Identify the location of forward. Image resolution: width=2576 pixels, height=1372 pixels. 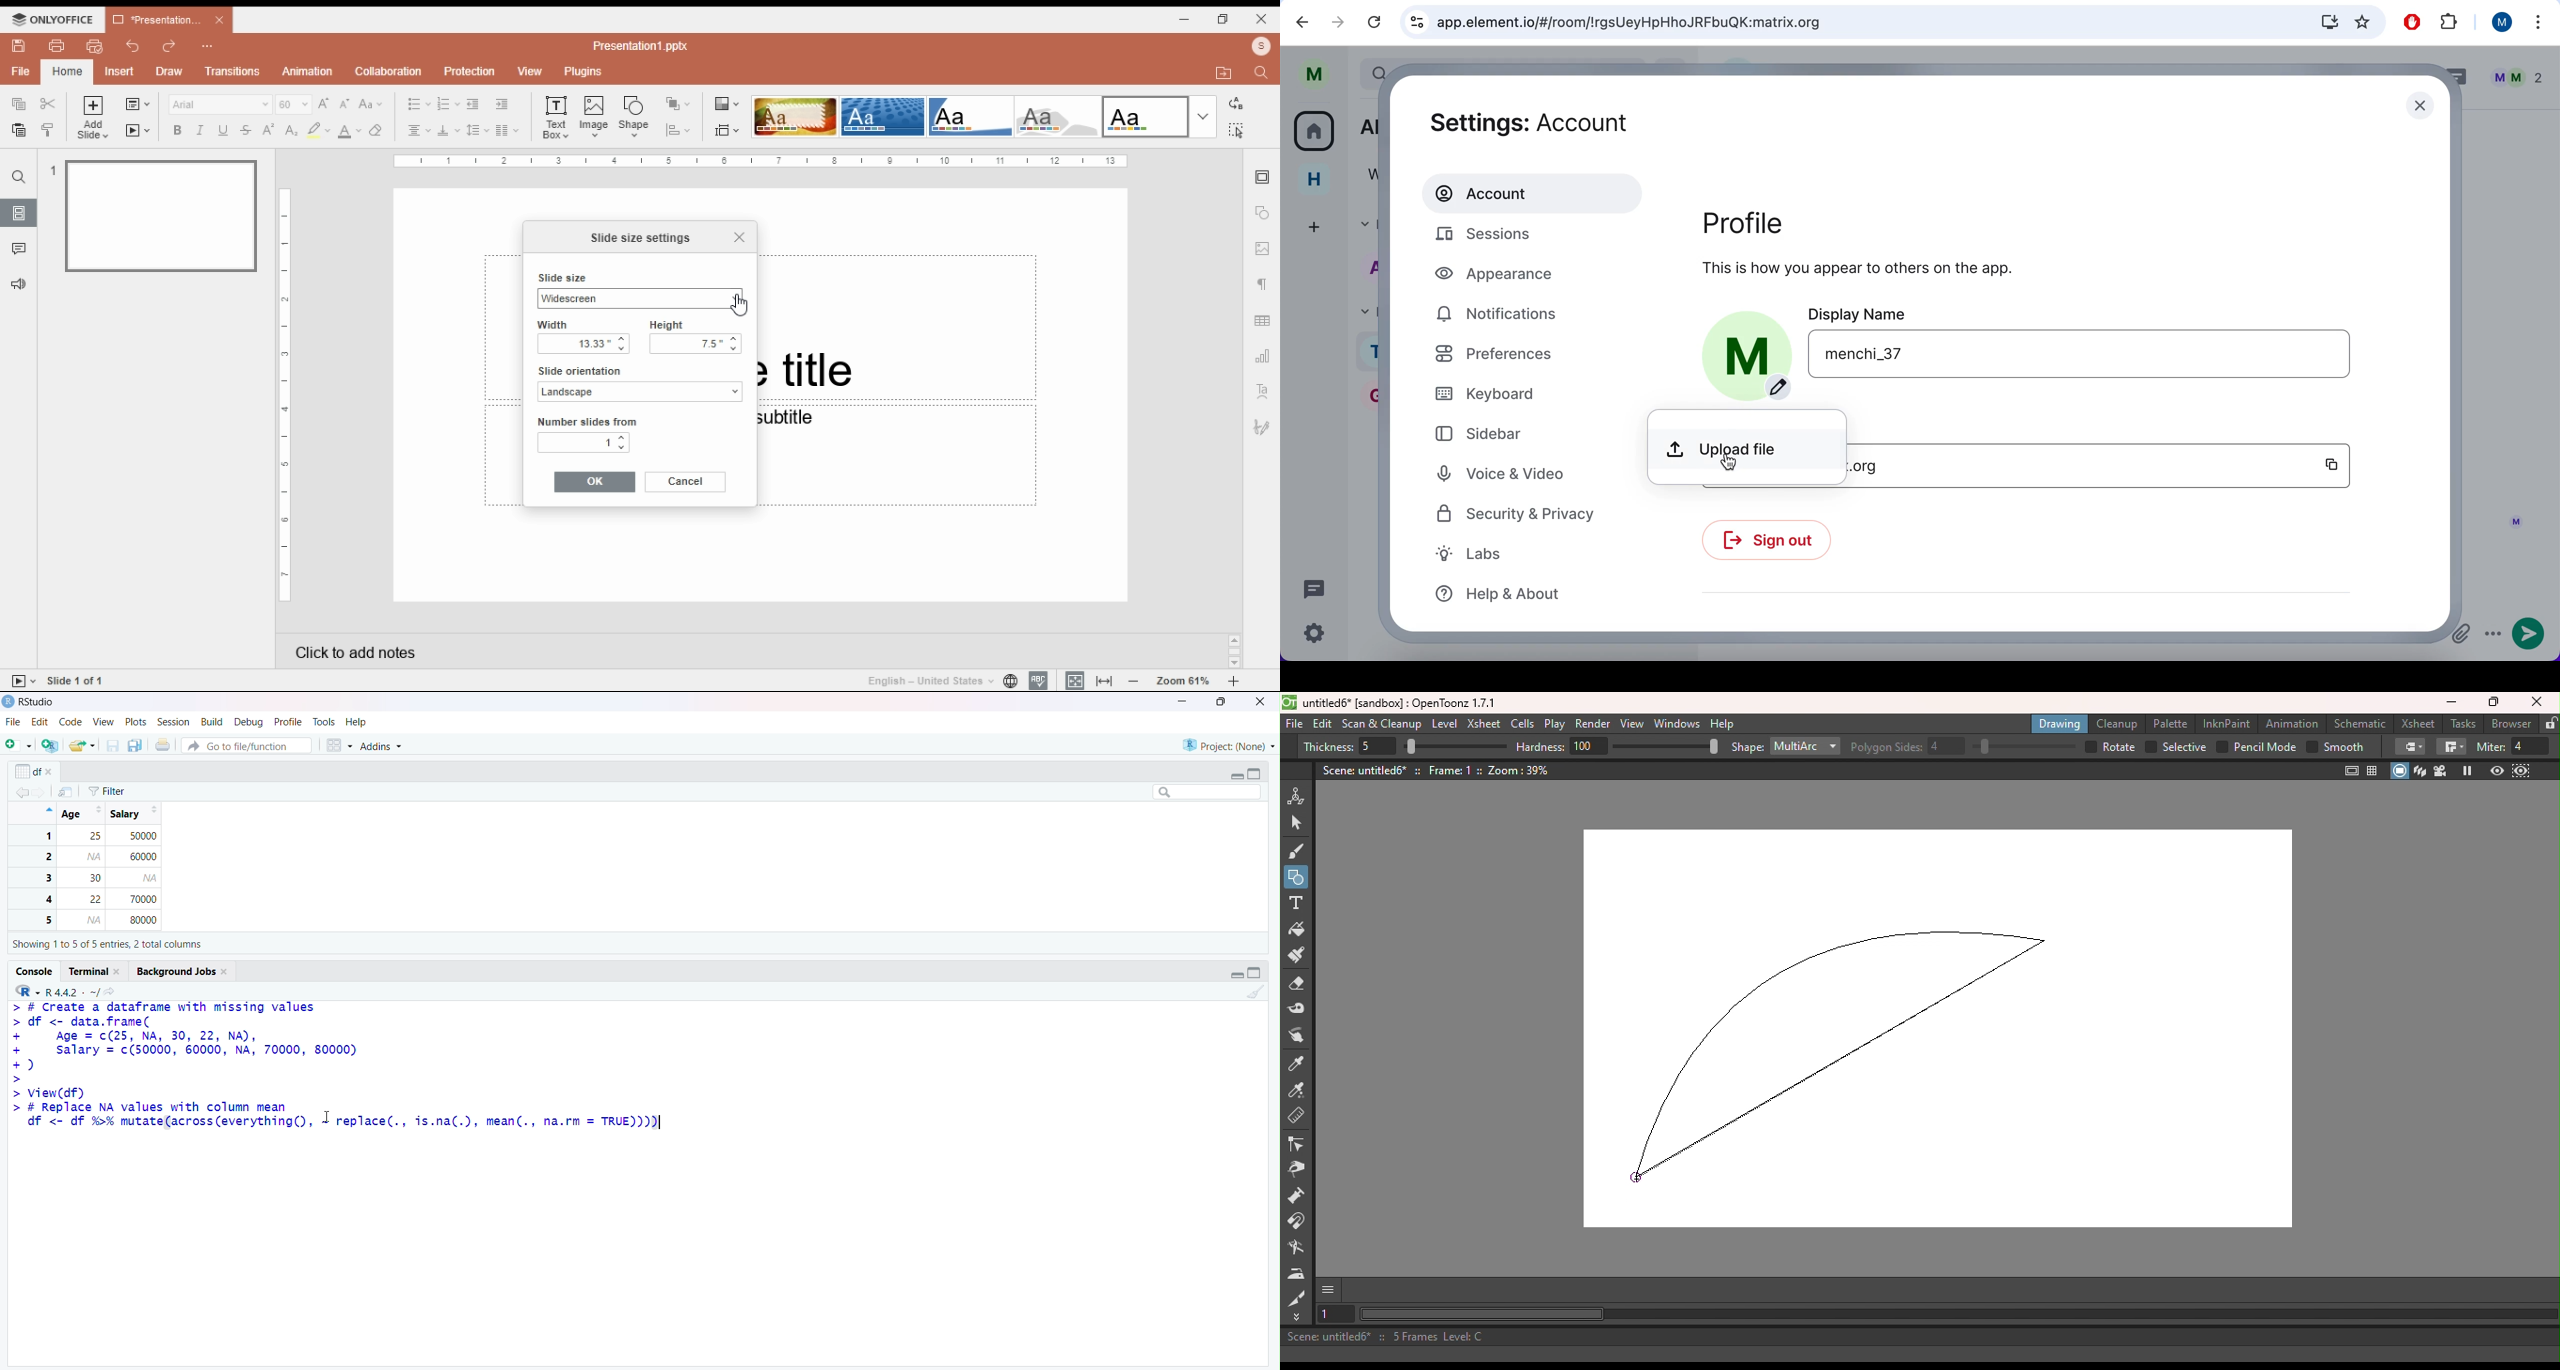
(1337, 24).